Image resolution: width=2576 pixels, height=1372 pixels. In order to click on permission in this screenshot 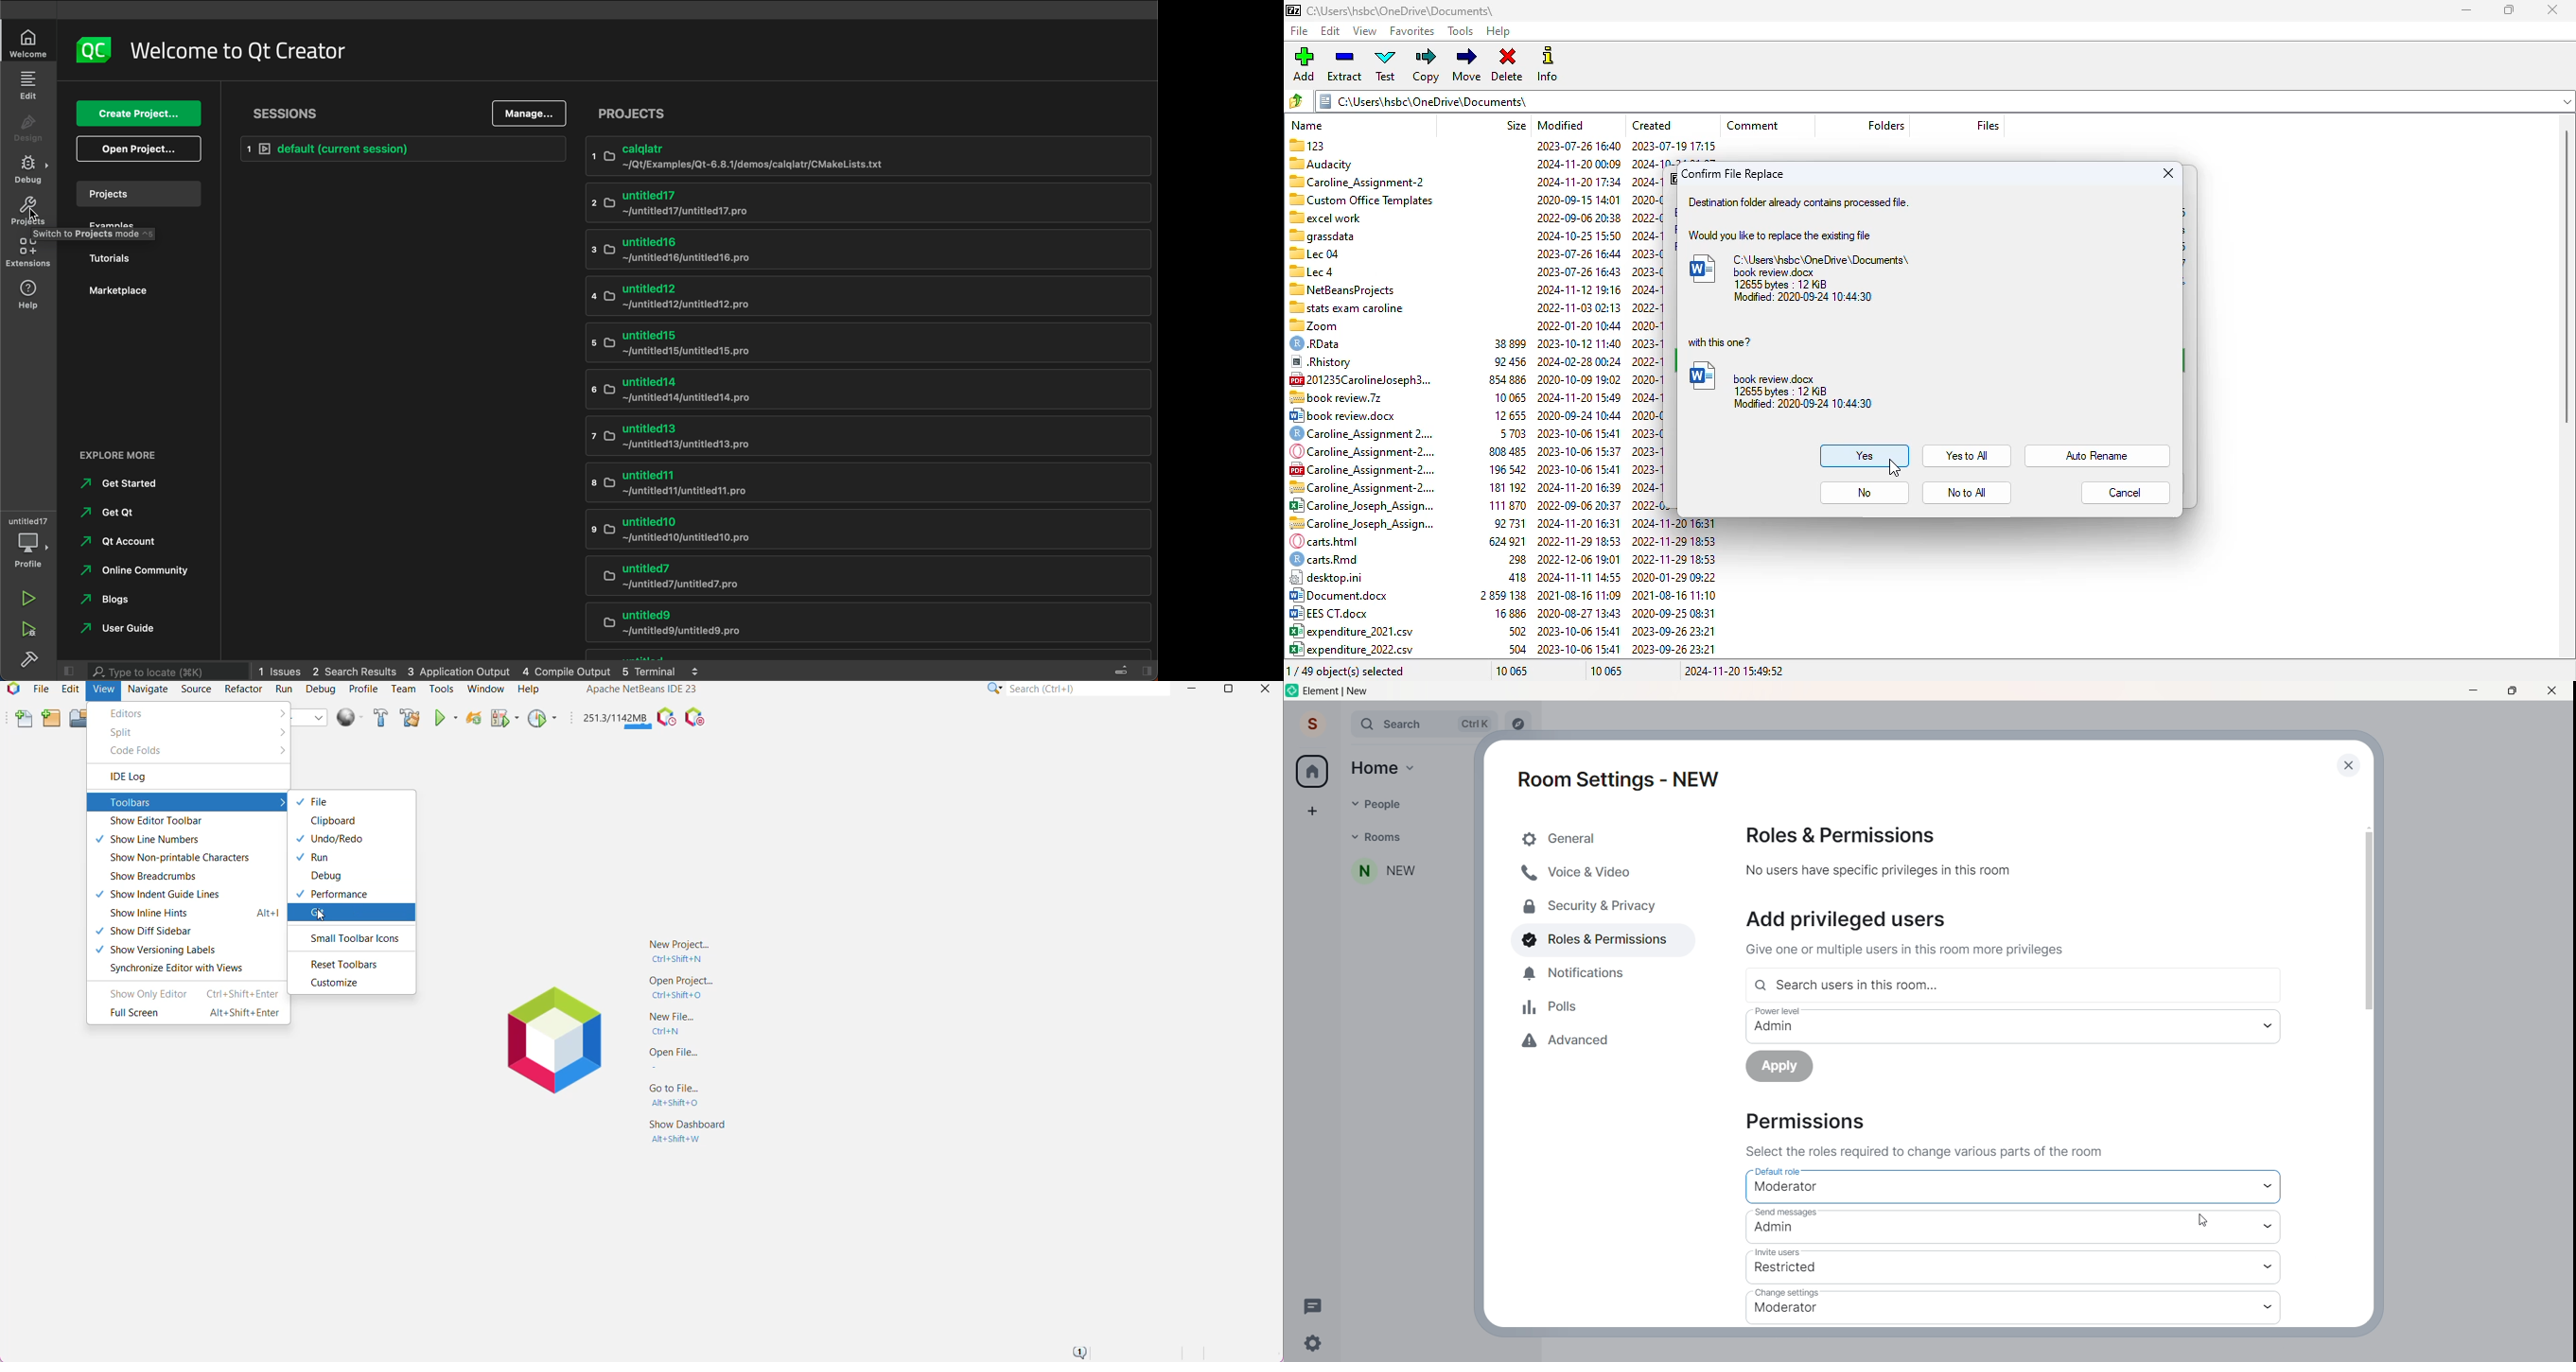, I will do `click(1804, 1124)`.